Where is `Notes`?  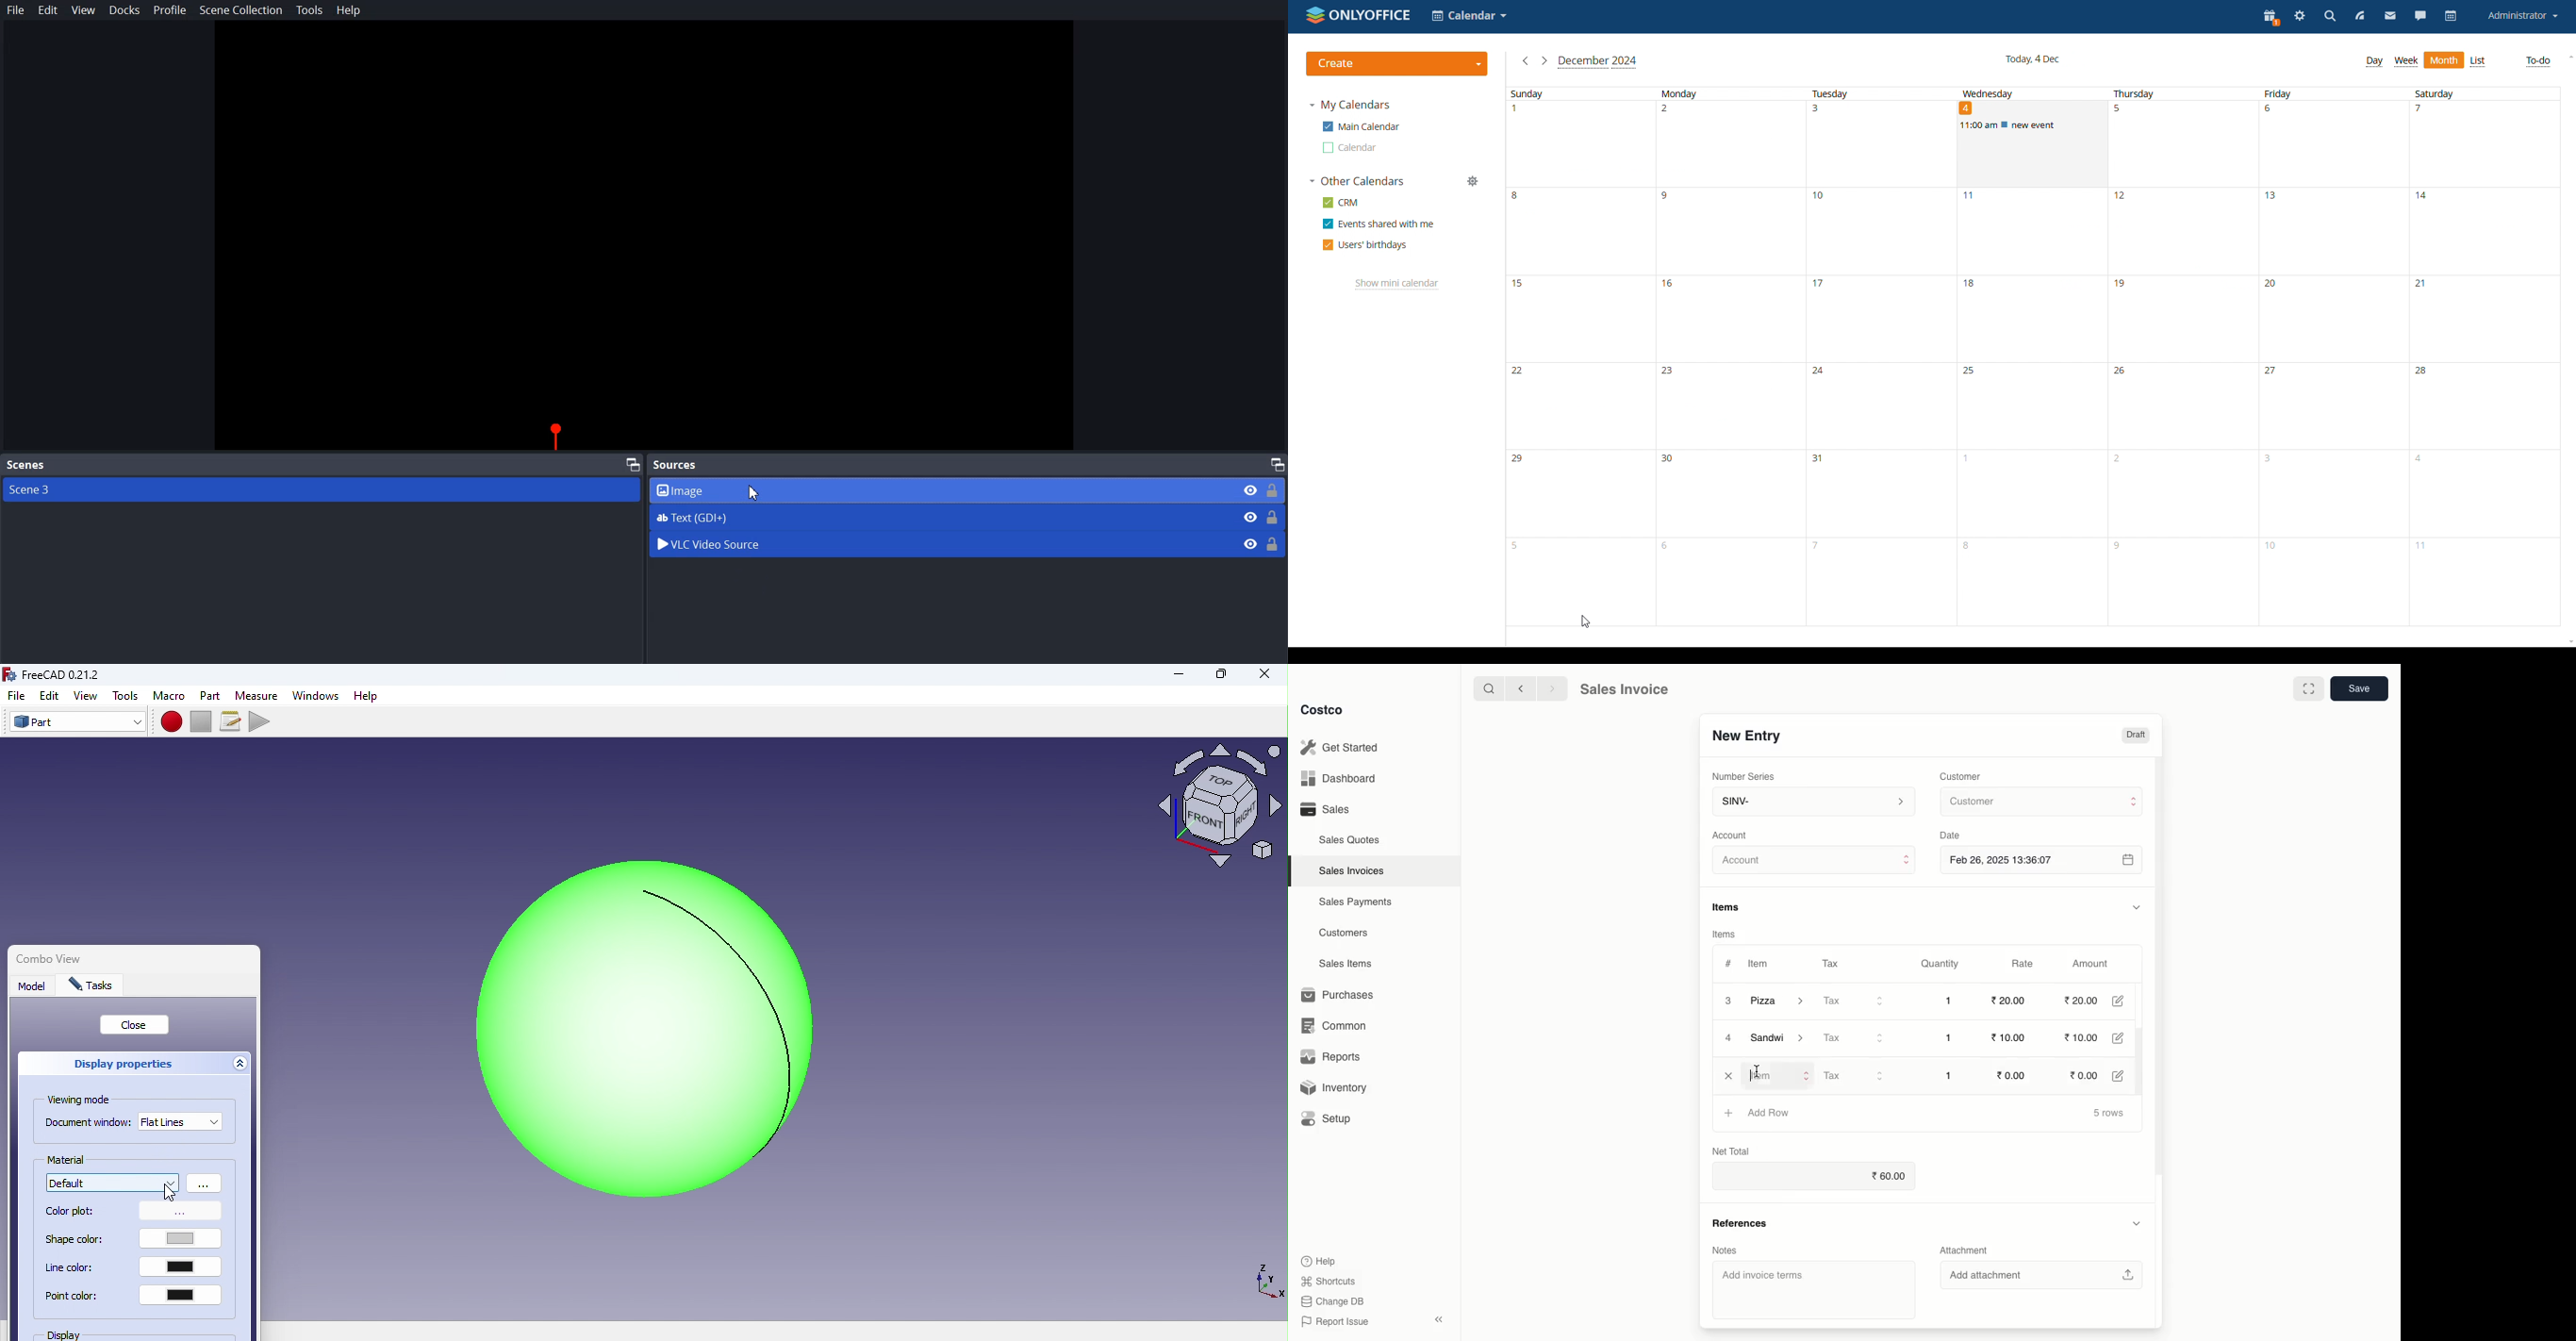 Notes is located at coordinates (1724, 1249).